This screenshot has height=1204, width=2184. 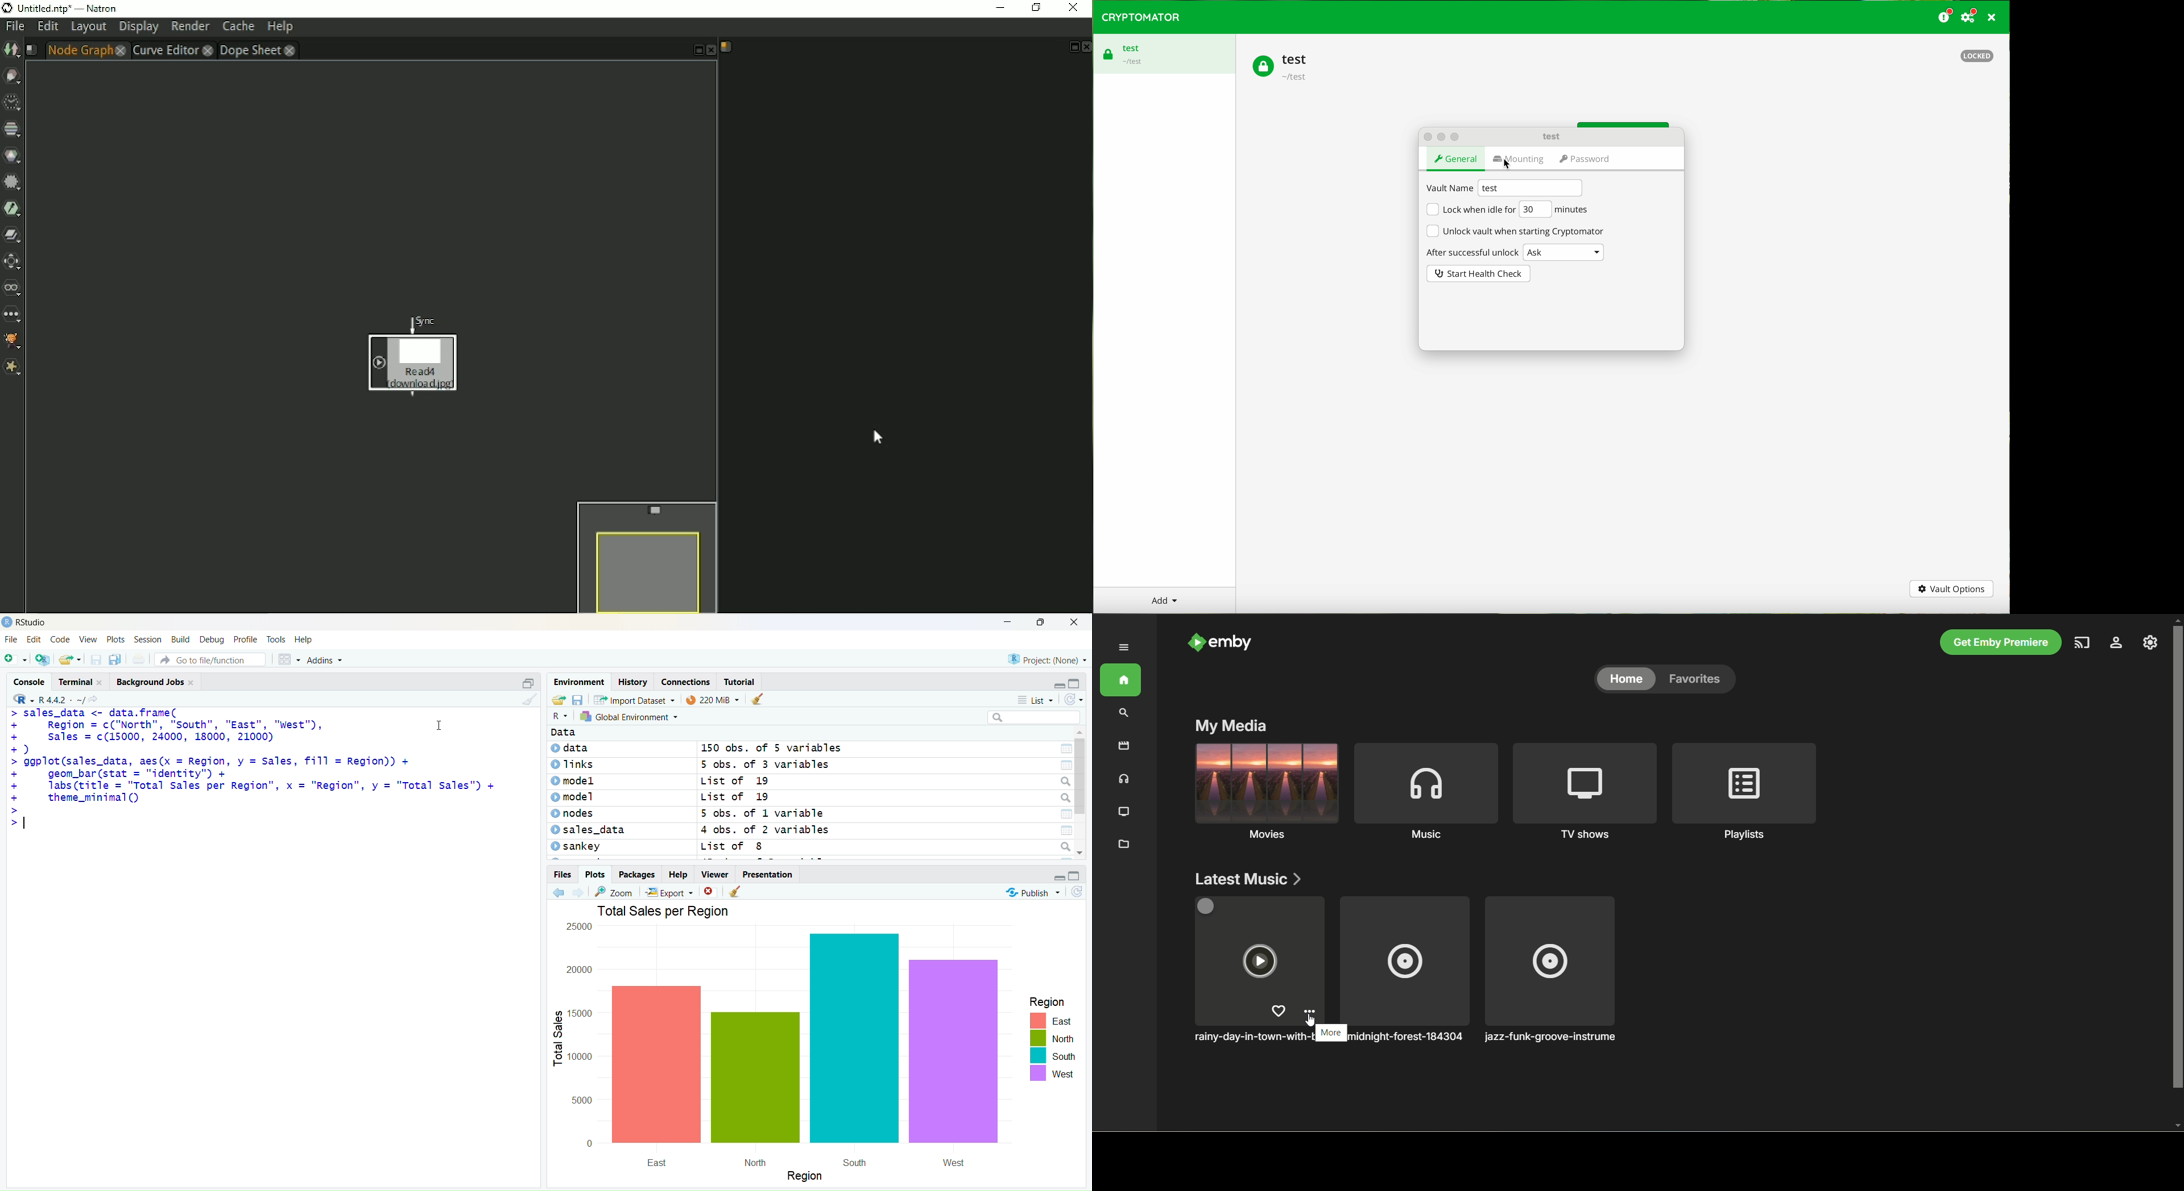 What do you see at coordinates (523, 682) in the screenshot?
I see `maximise` at bounding box center [523, 682].